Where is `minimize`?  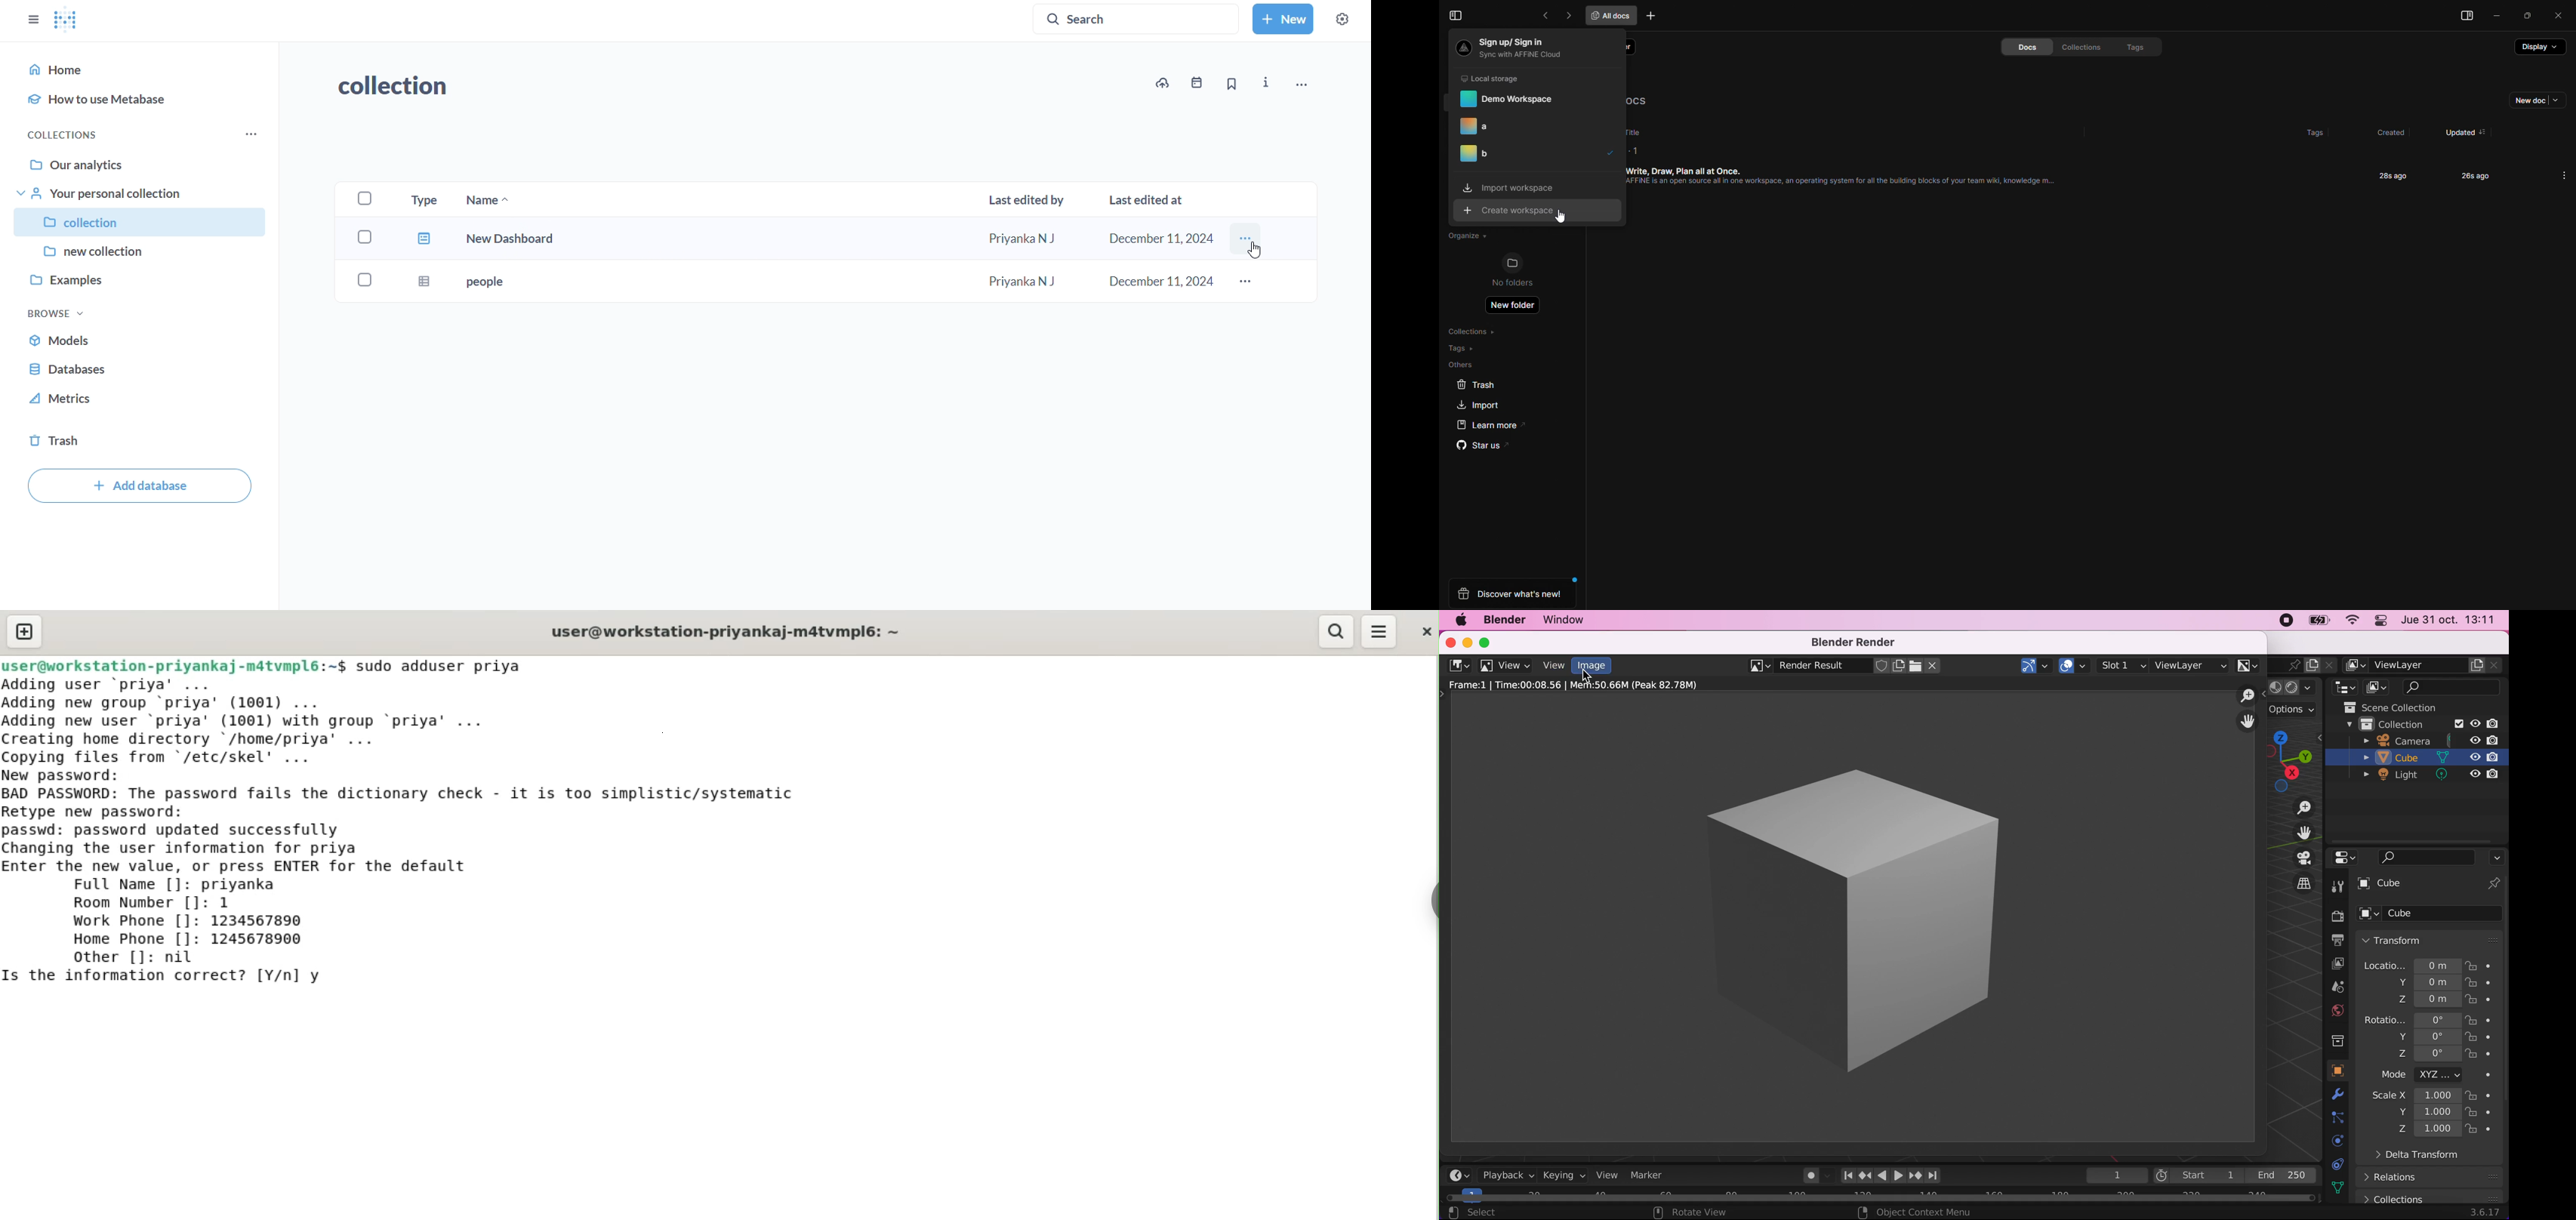 minimize is located at coordinates (2499, 17).